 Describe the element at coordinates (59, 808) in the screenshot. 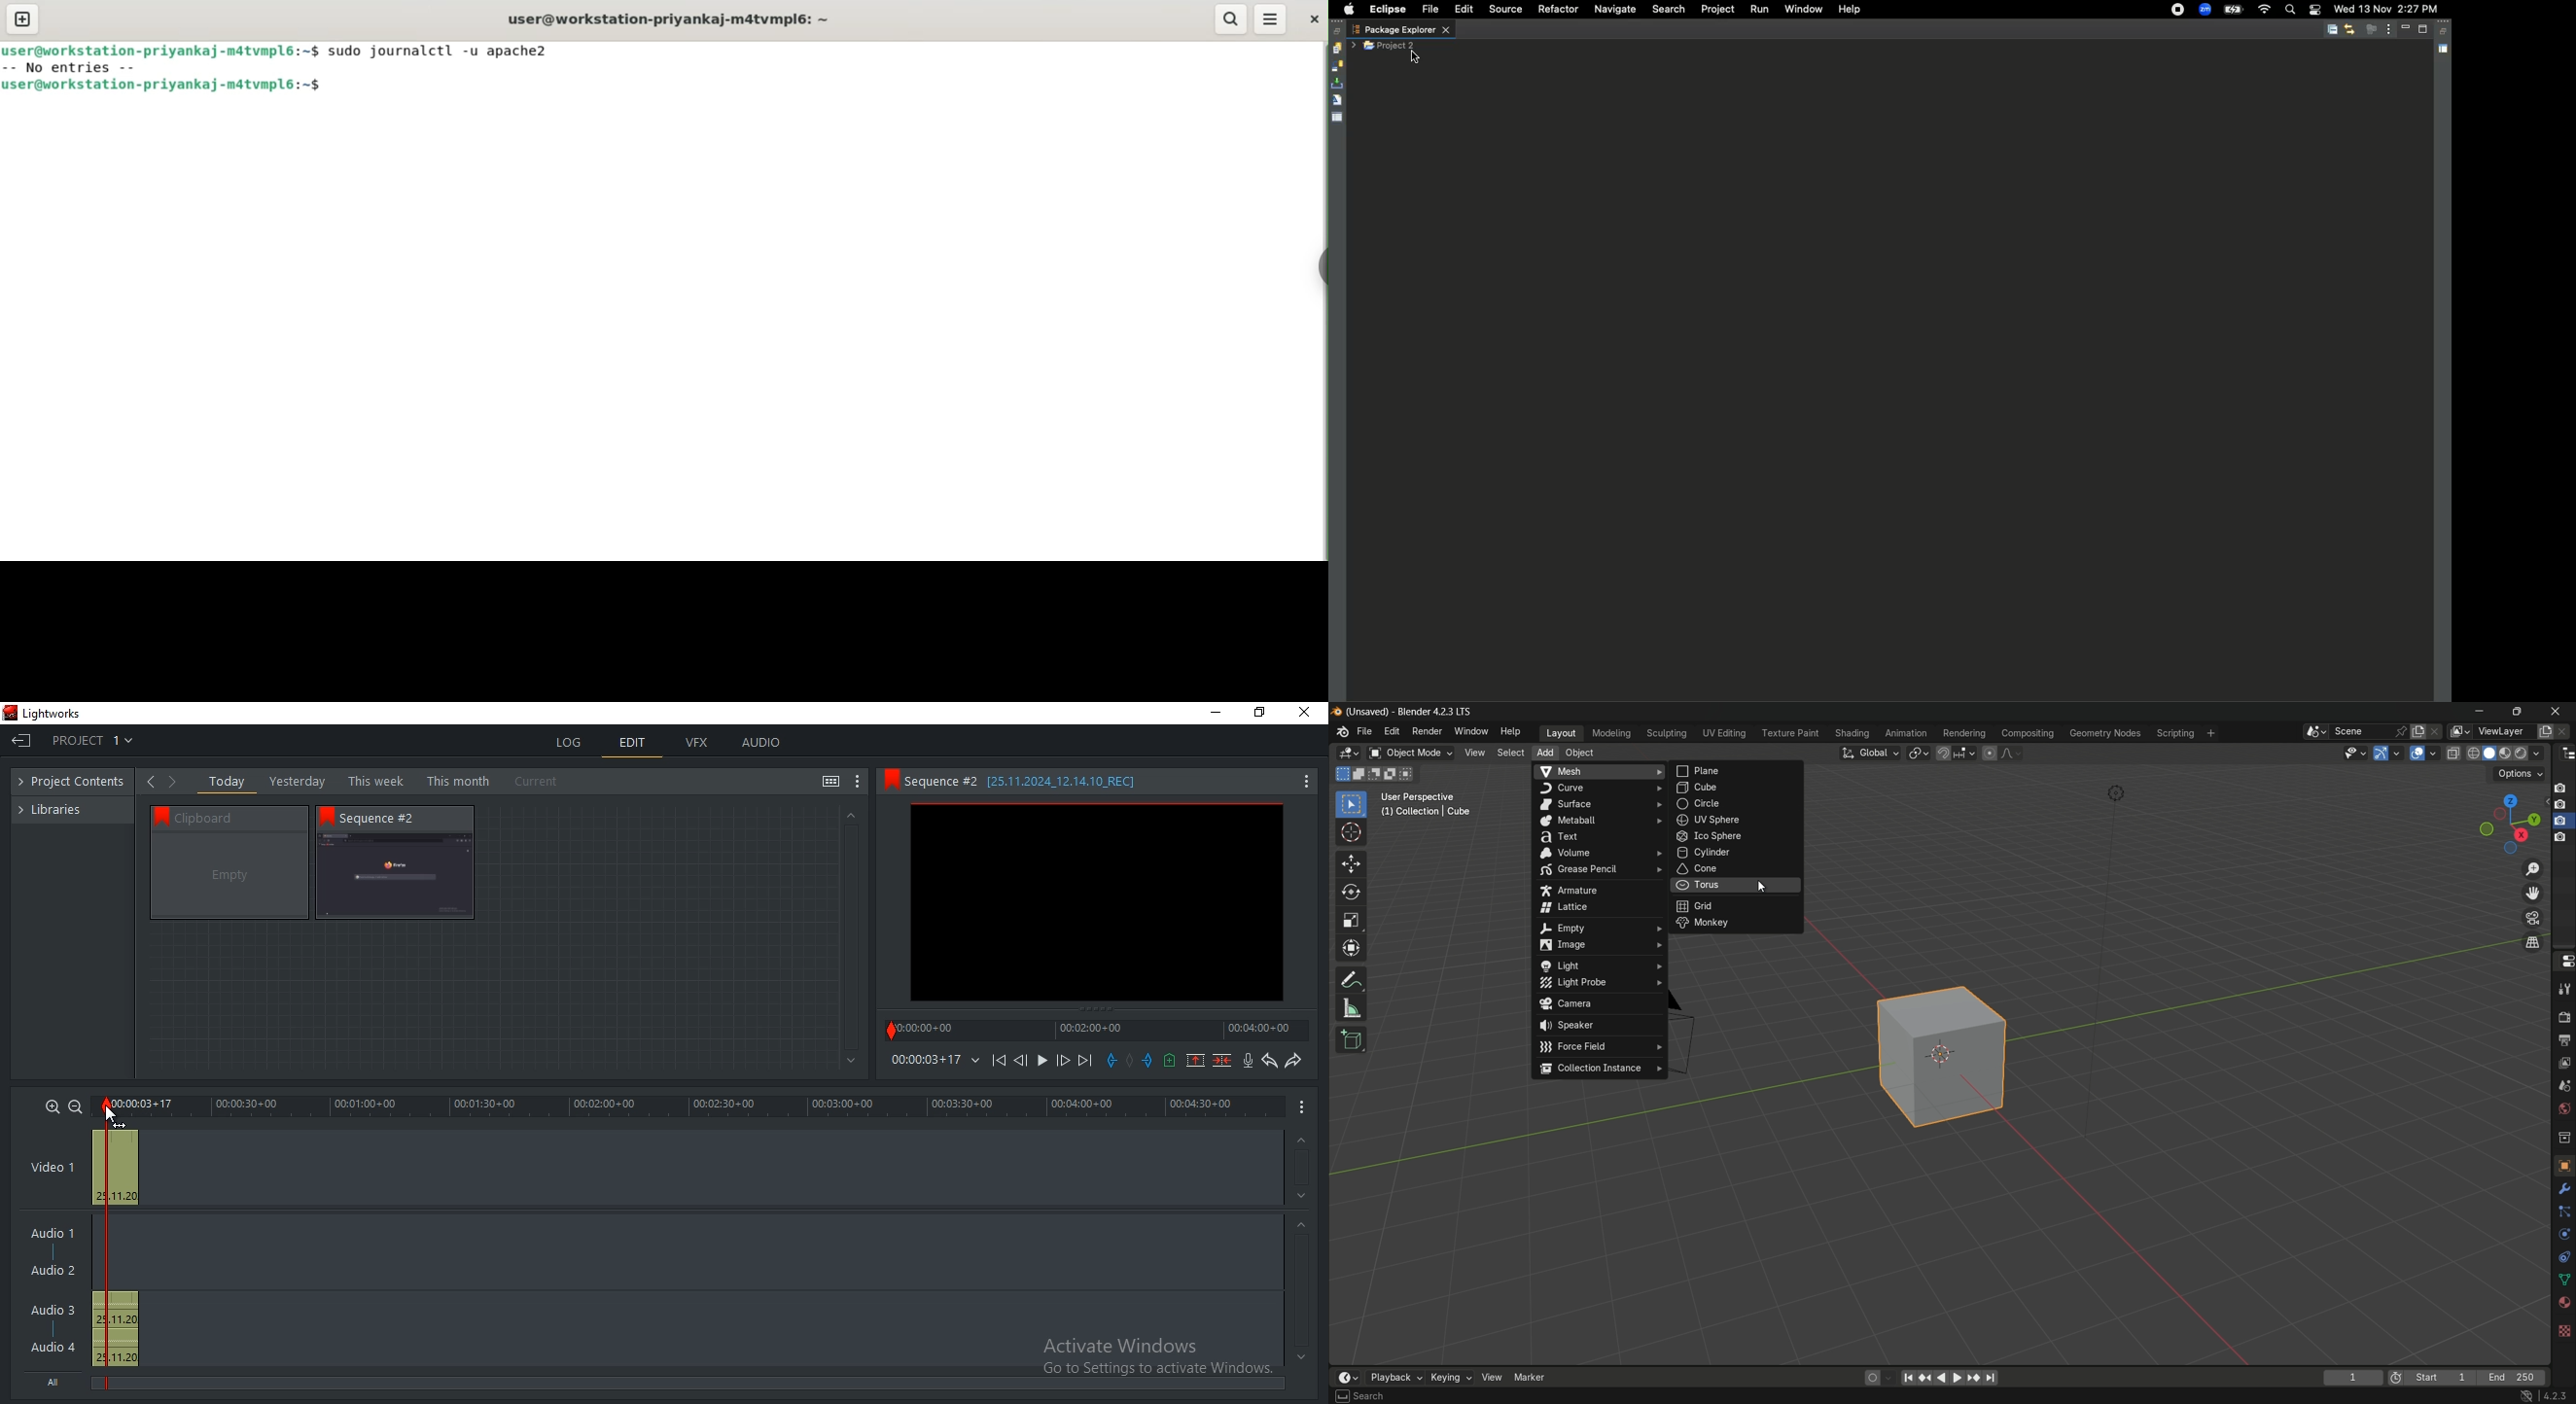

I see `libraries` at that location.